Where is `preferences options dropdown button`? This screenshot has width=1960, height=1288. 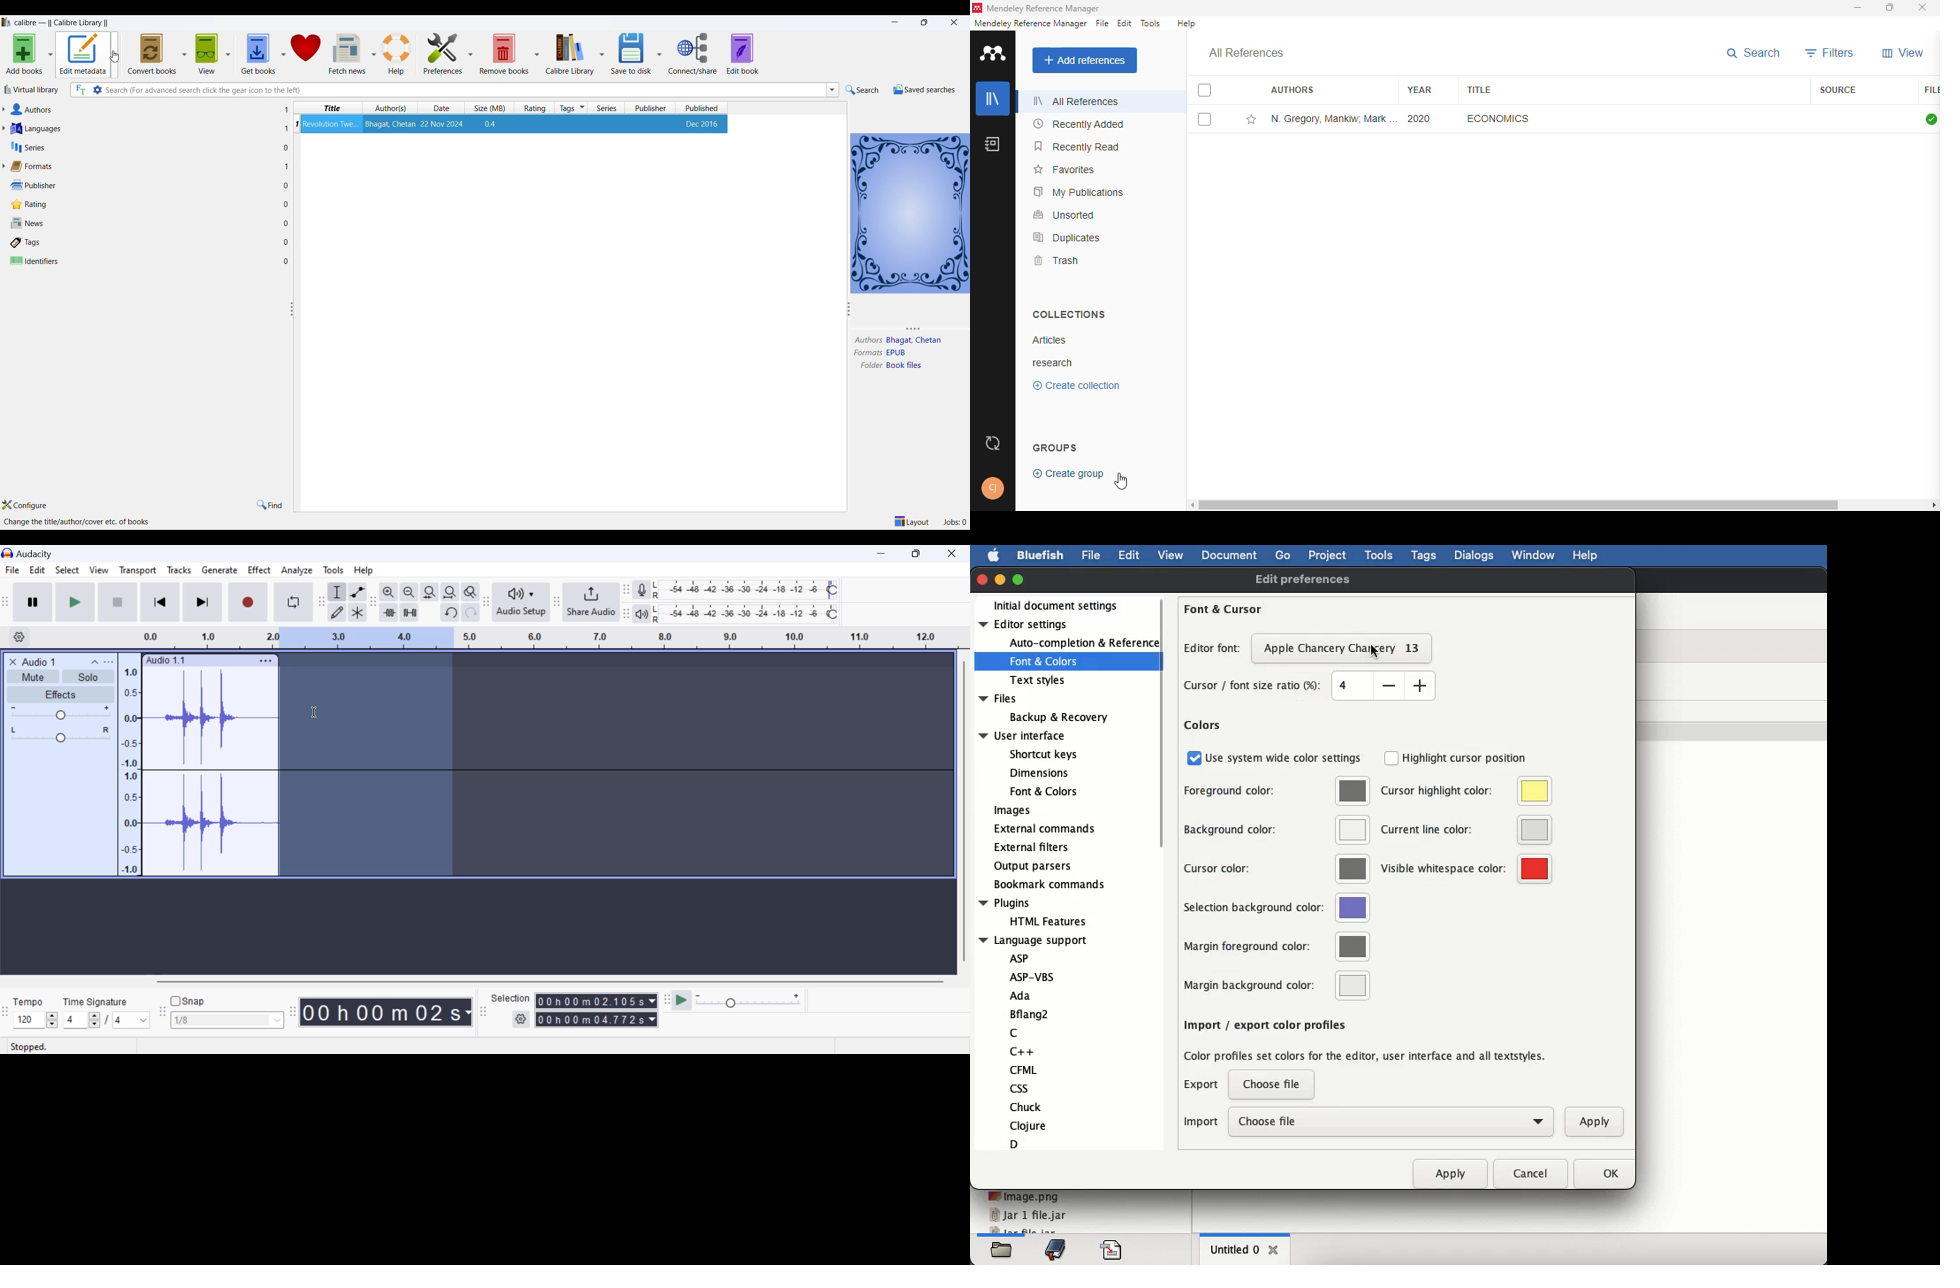 preferences options dropdown button is located at coordinates (471, 54).